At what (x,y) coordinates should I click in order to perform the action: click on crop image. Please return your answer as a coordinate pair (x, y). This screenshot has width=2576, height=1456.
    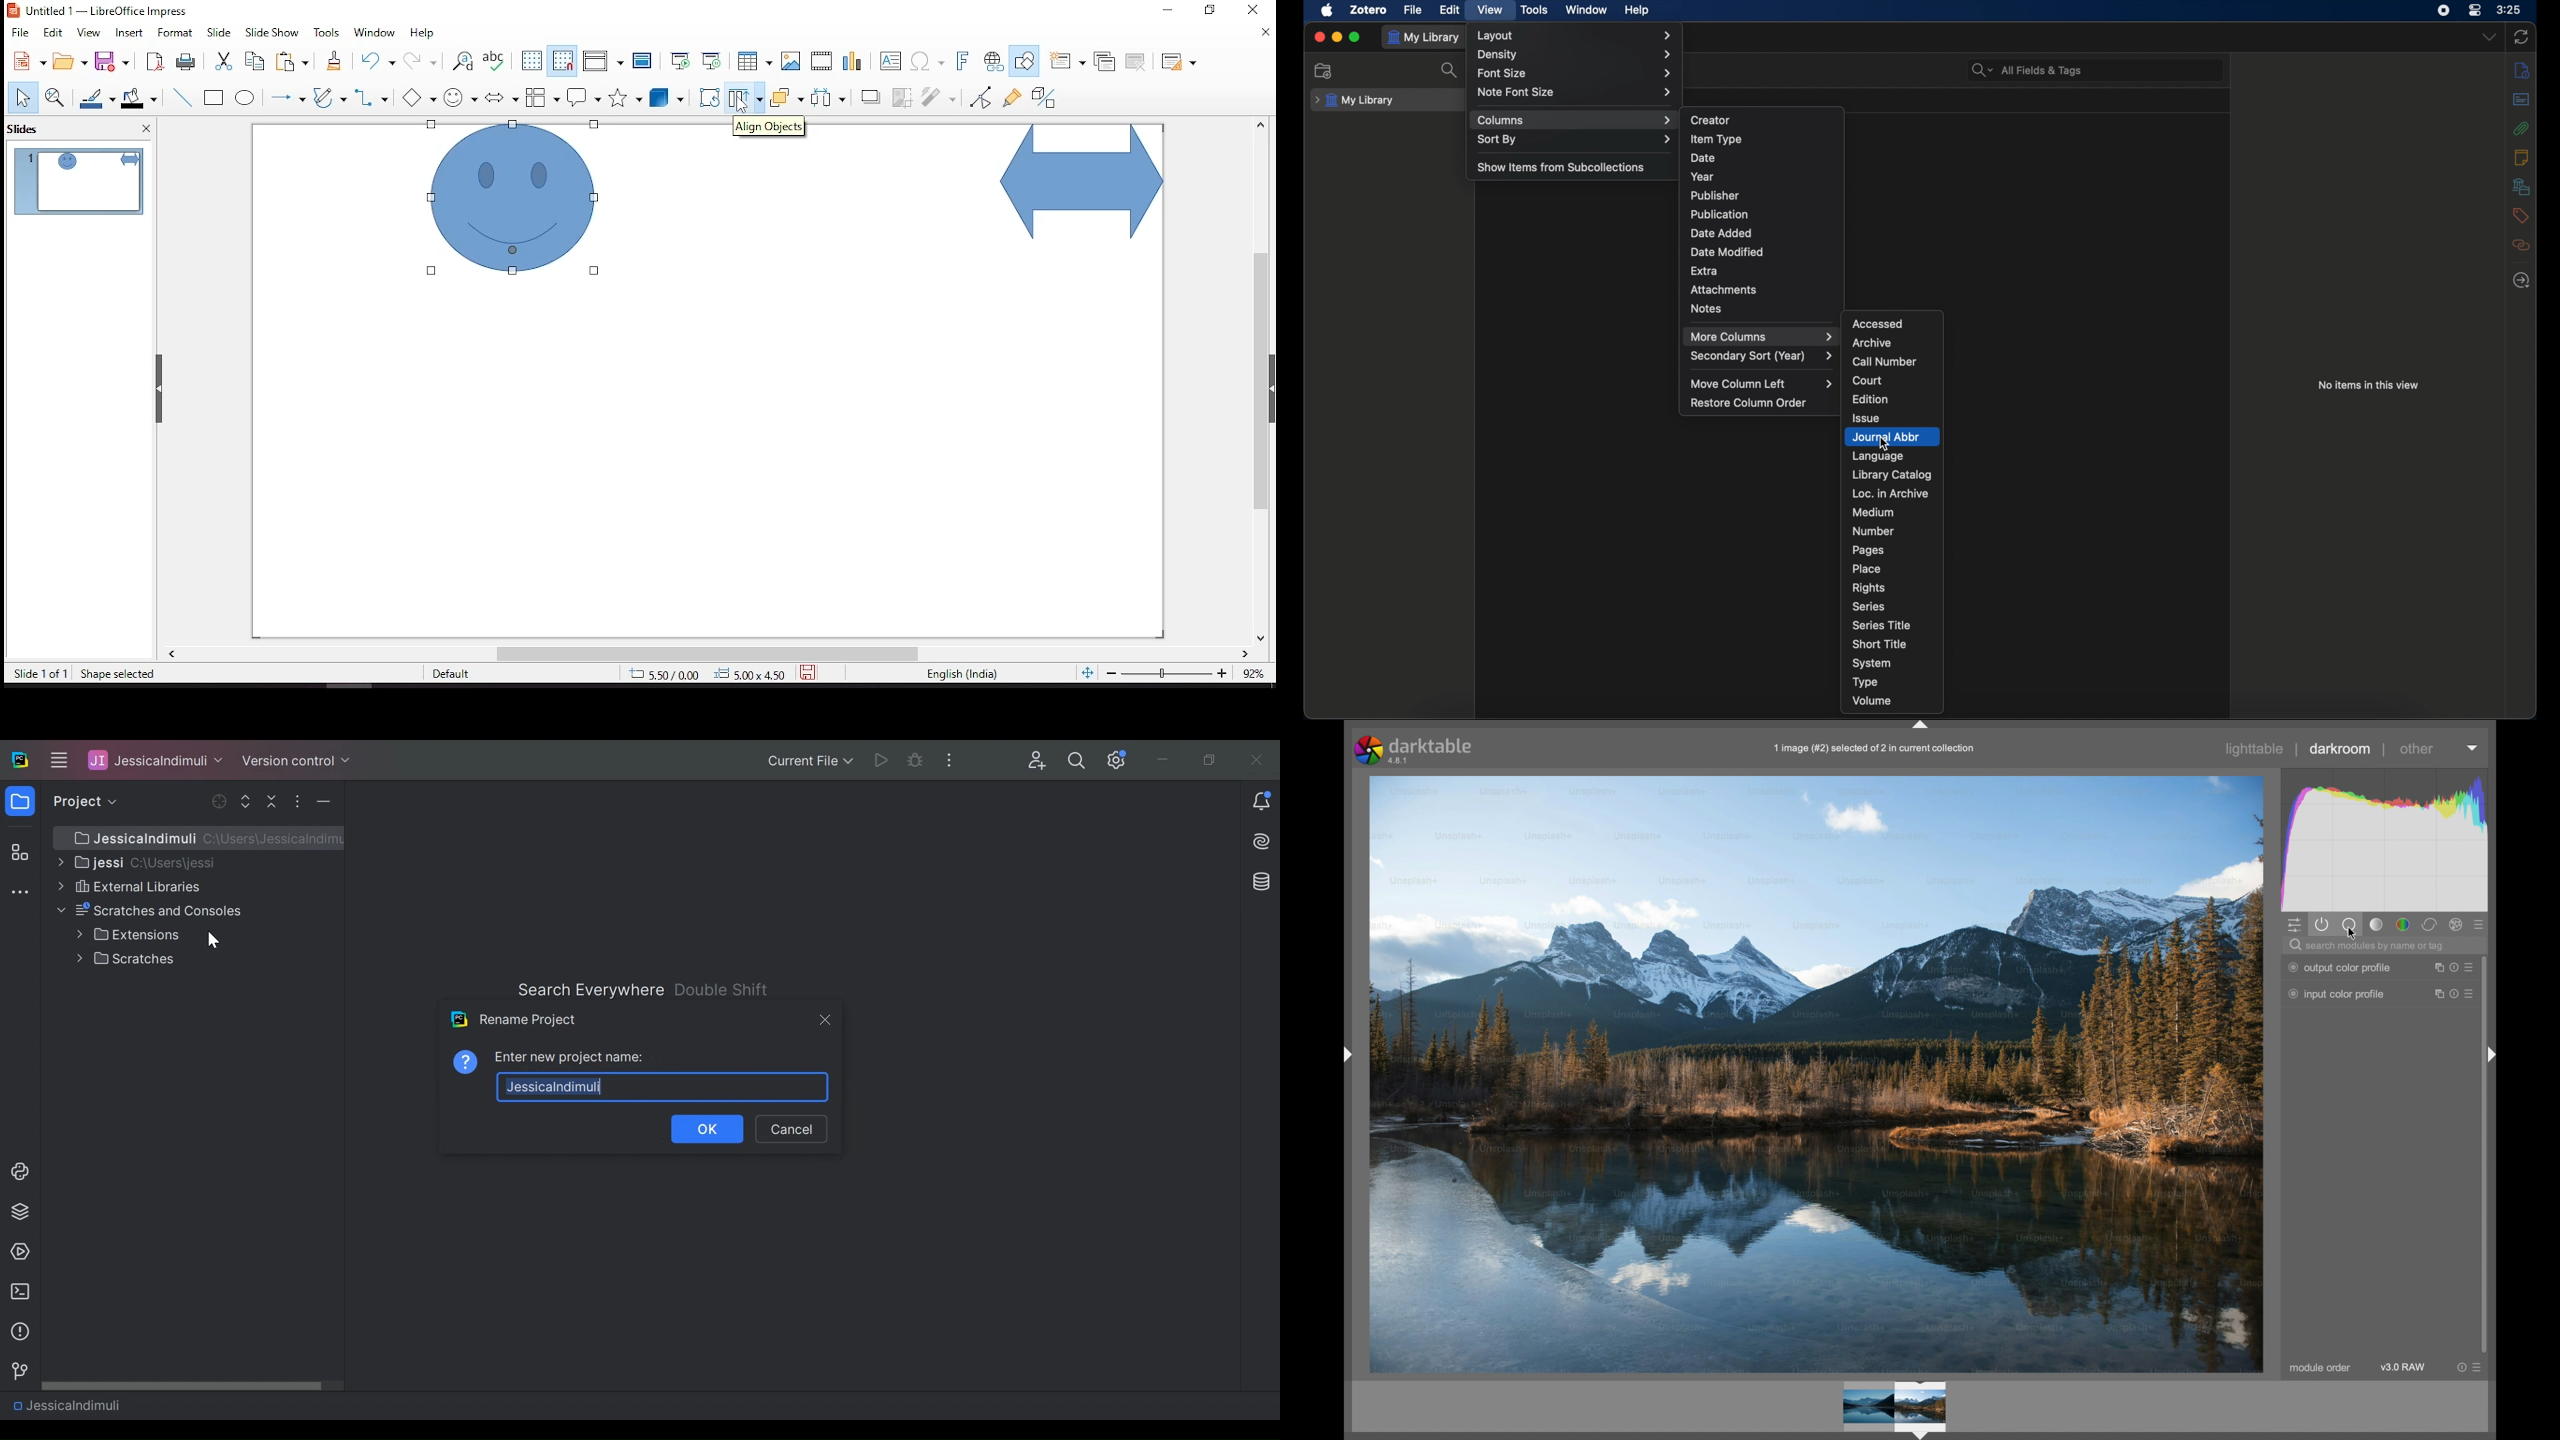
    Looking at the image, I should click on (903, 95).